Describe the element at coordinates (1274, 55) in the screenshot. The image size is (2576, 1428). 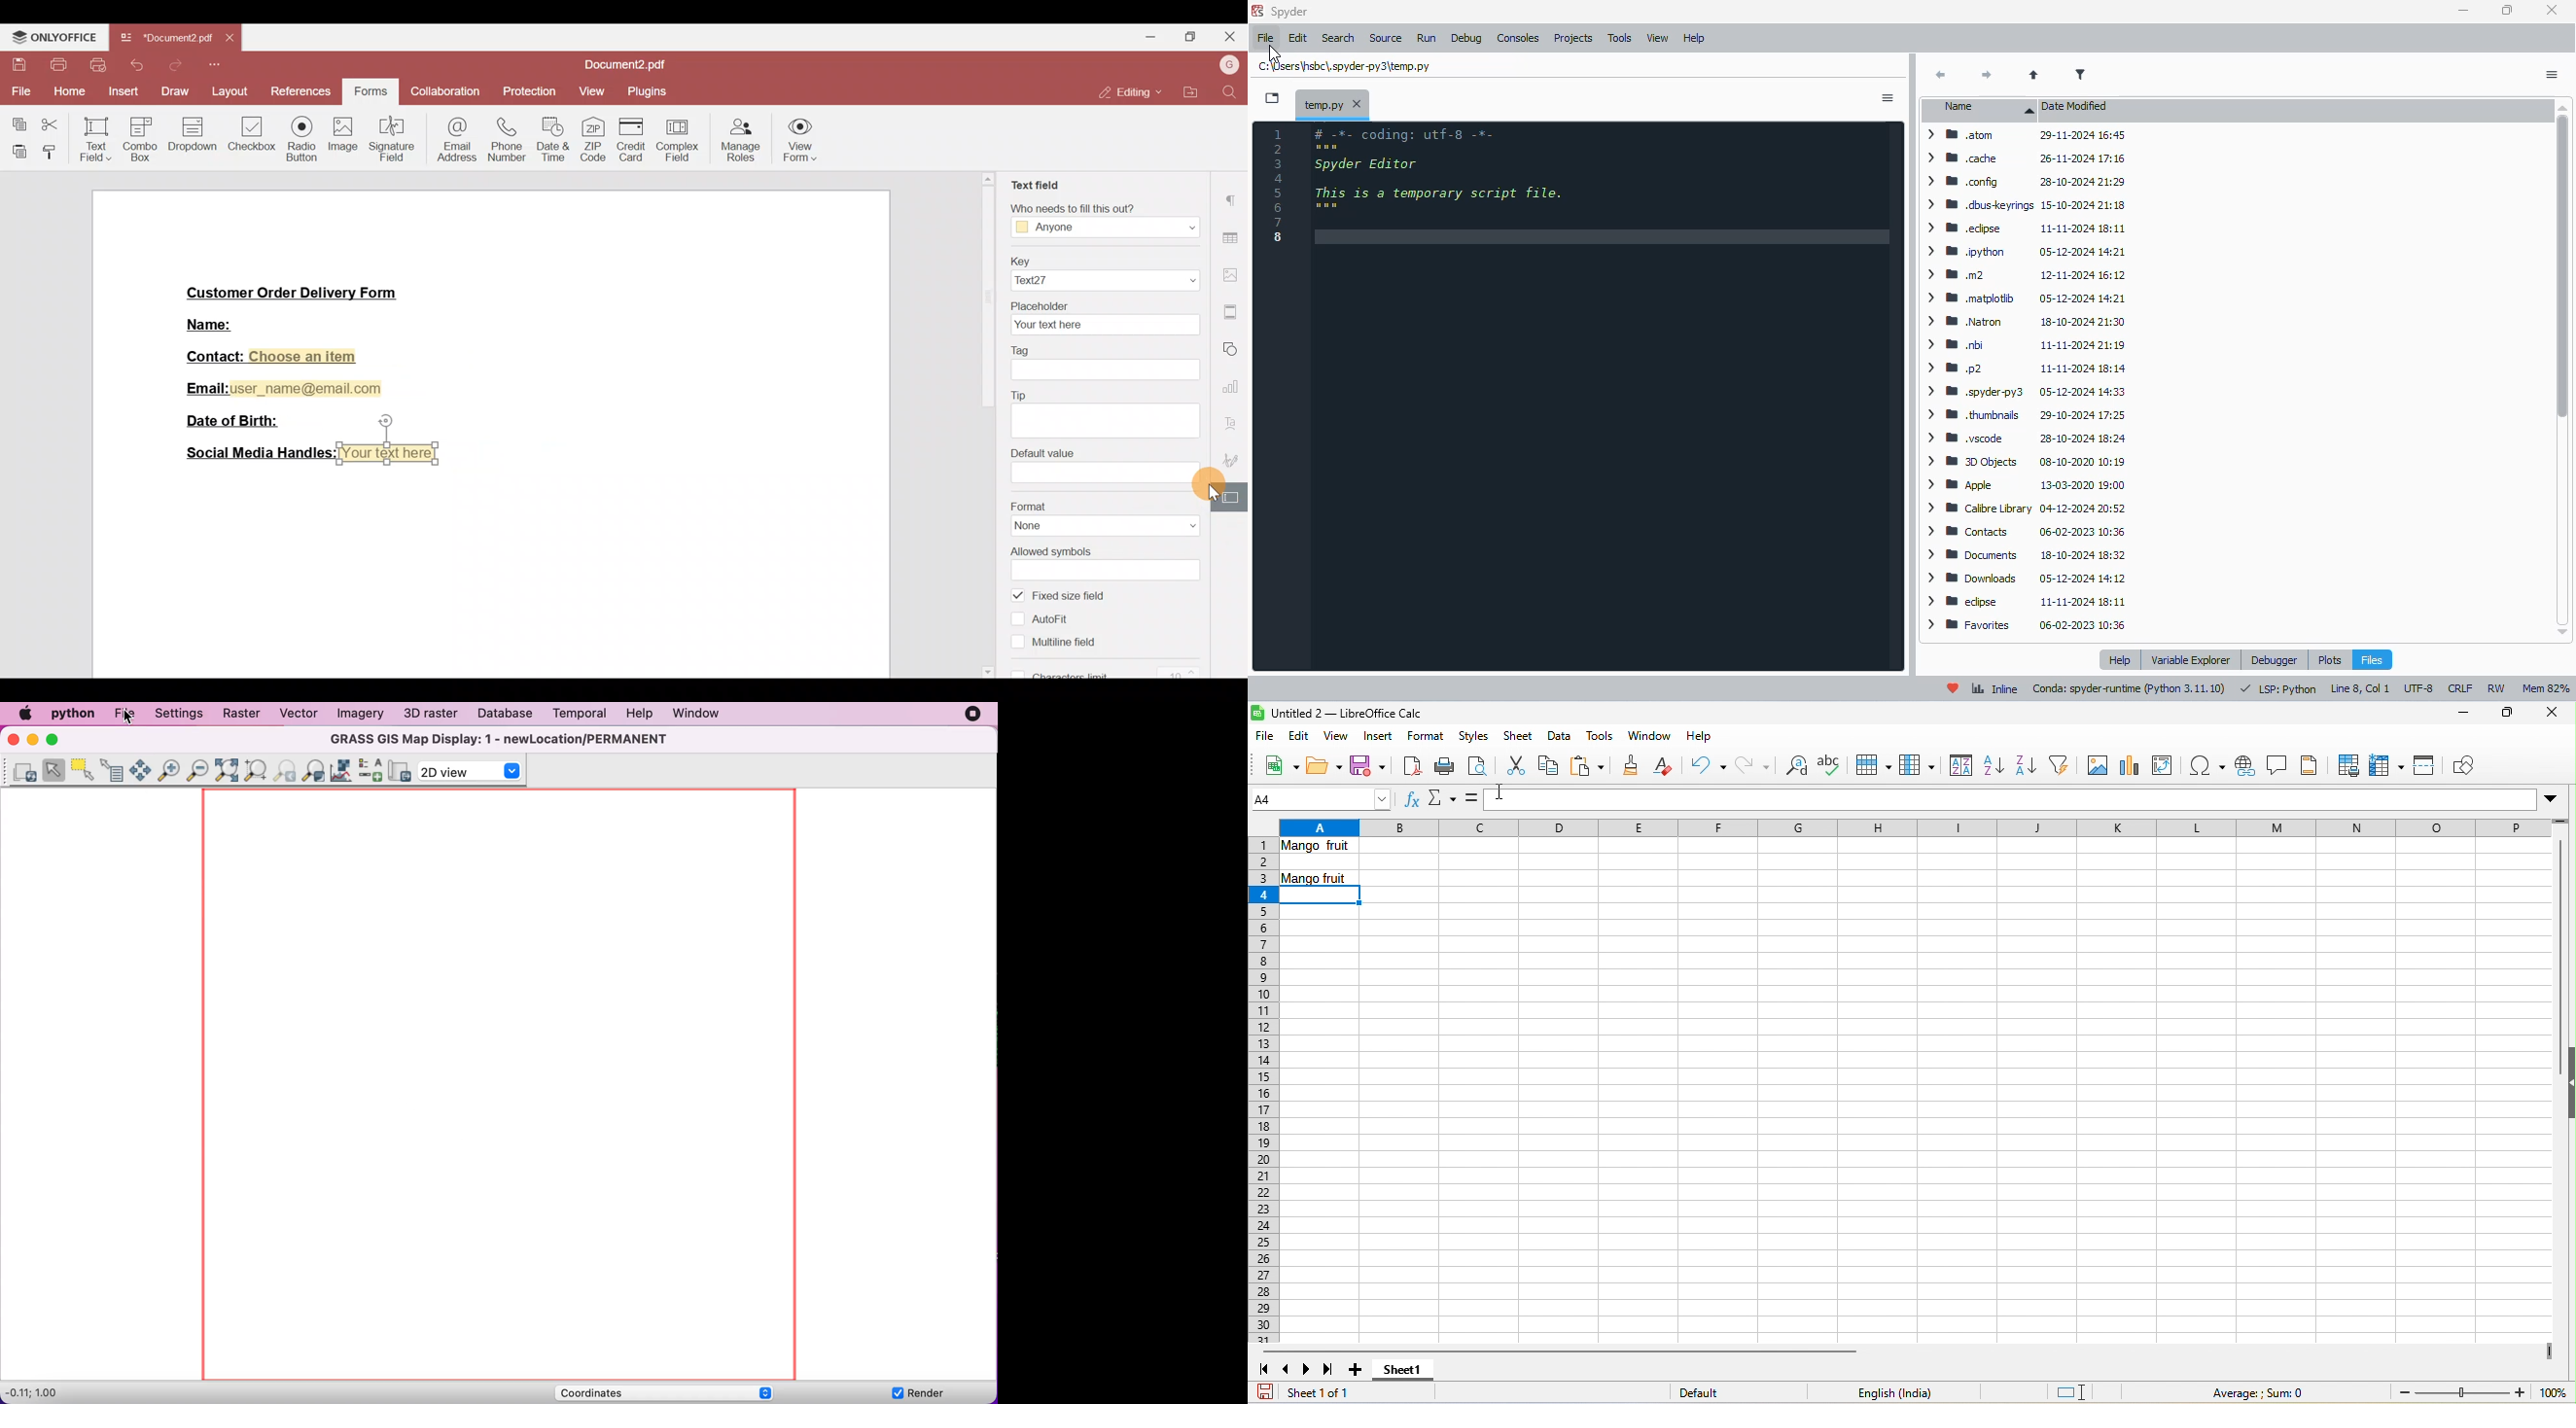
I see `cursor` at that location.